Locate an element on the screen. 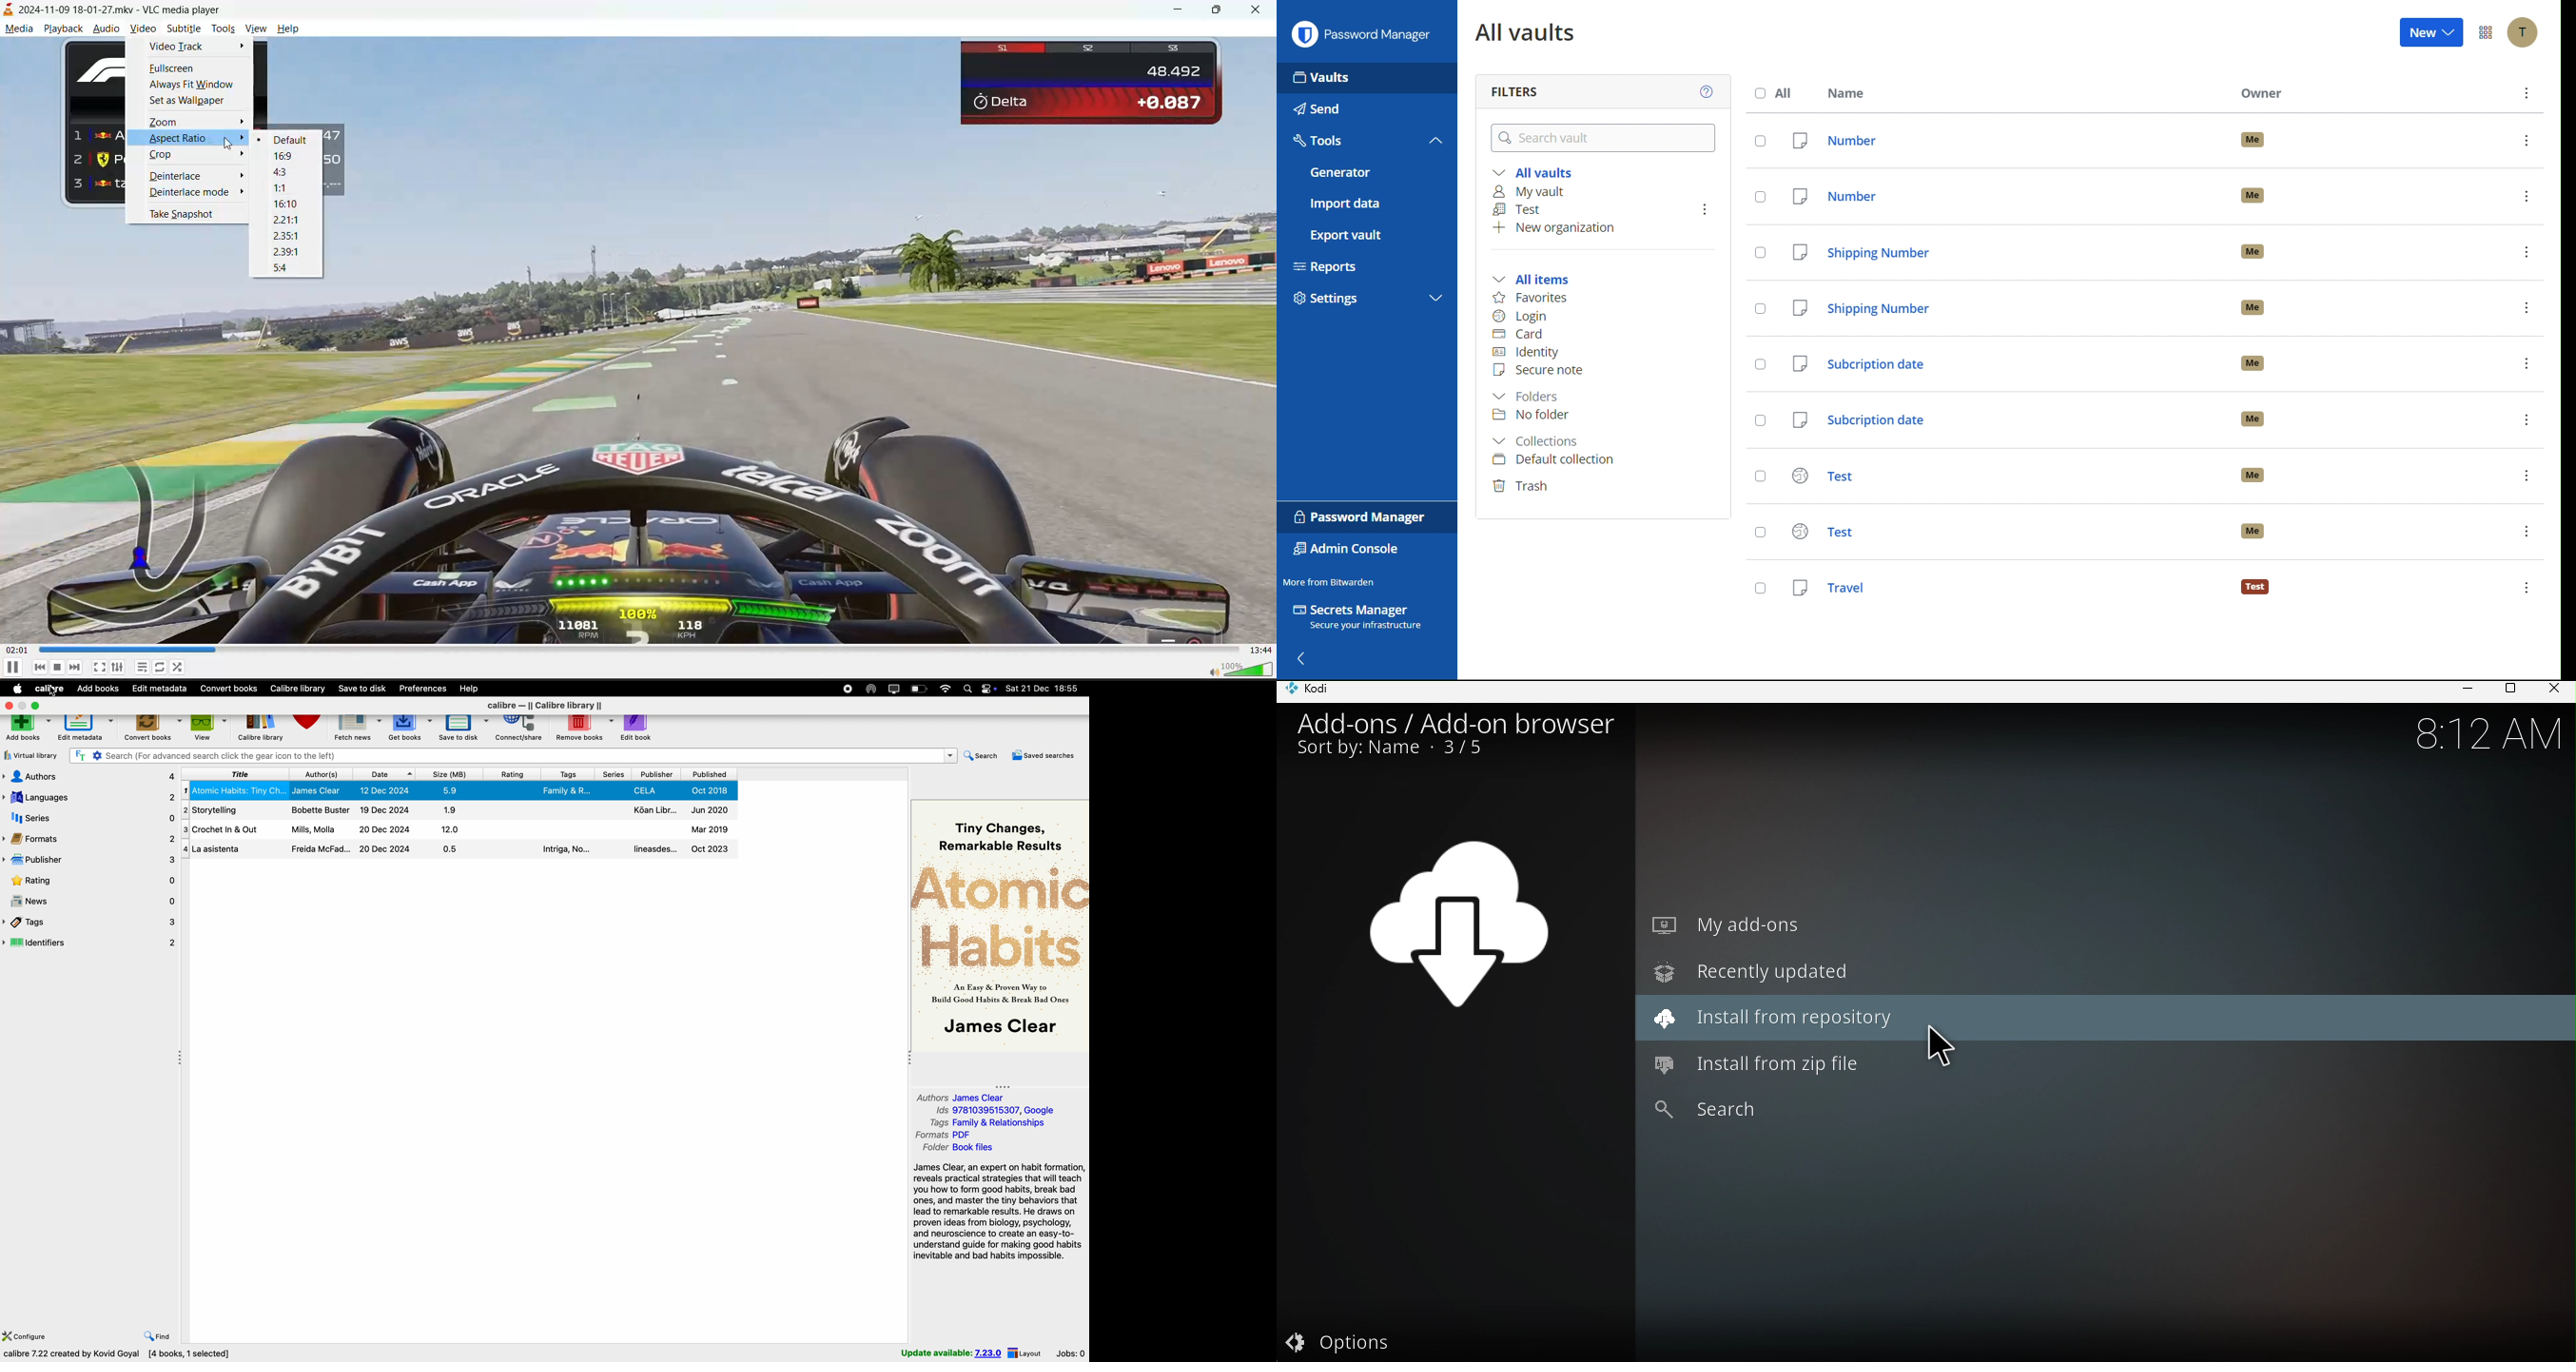  convert books is located at coordinates (229, 689).